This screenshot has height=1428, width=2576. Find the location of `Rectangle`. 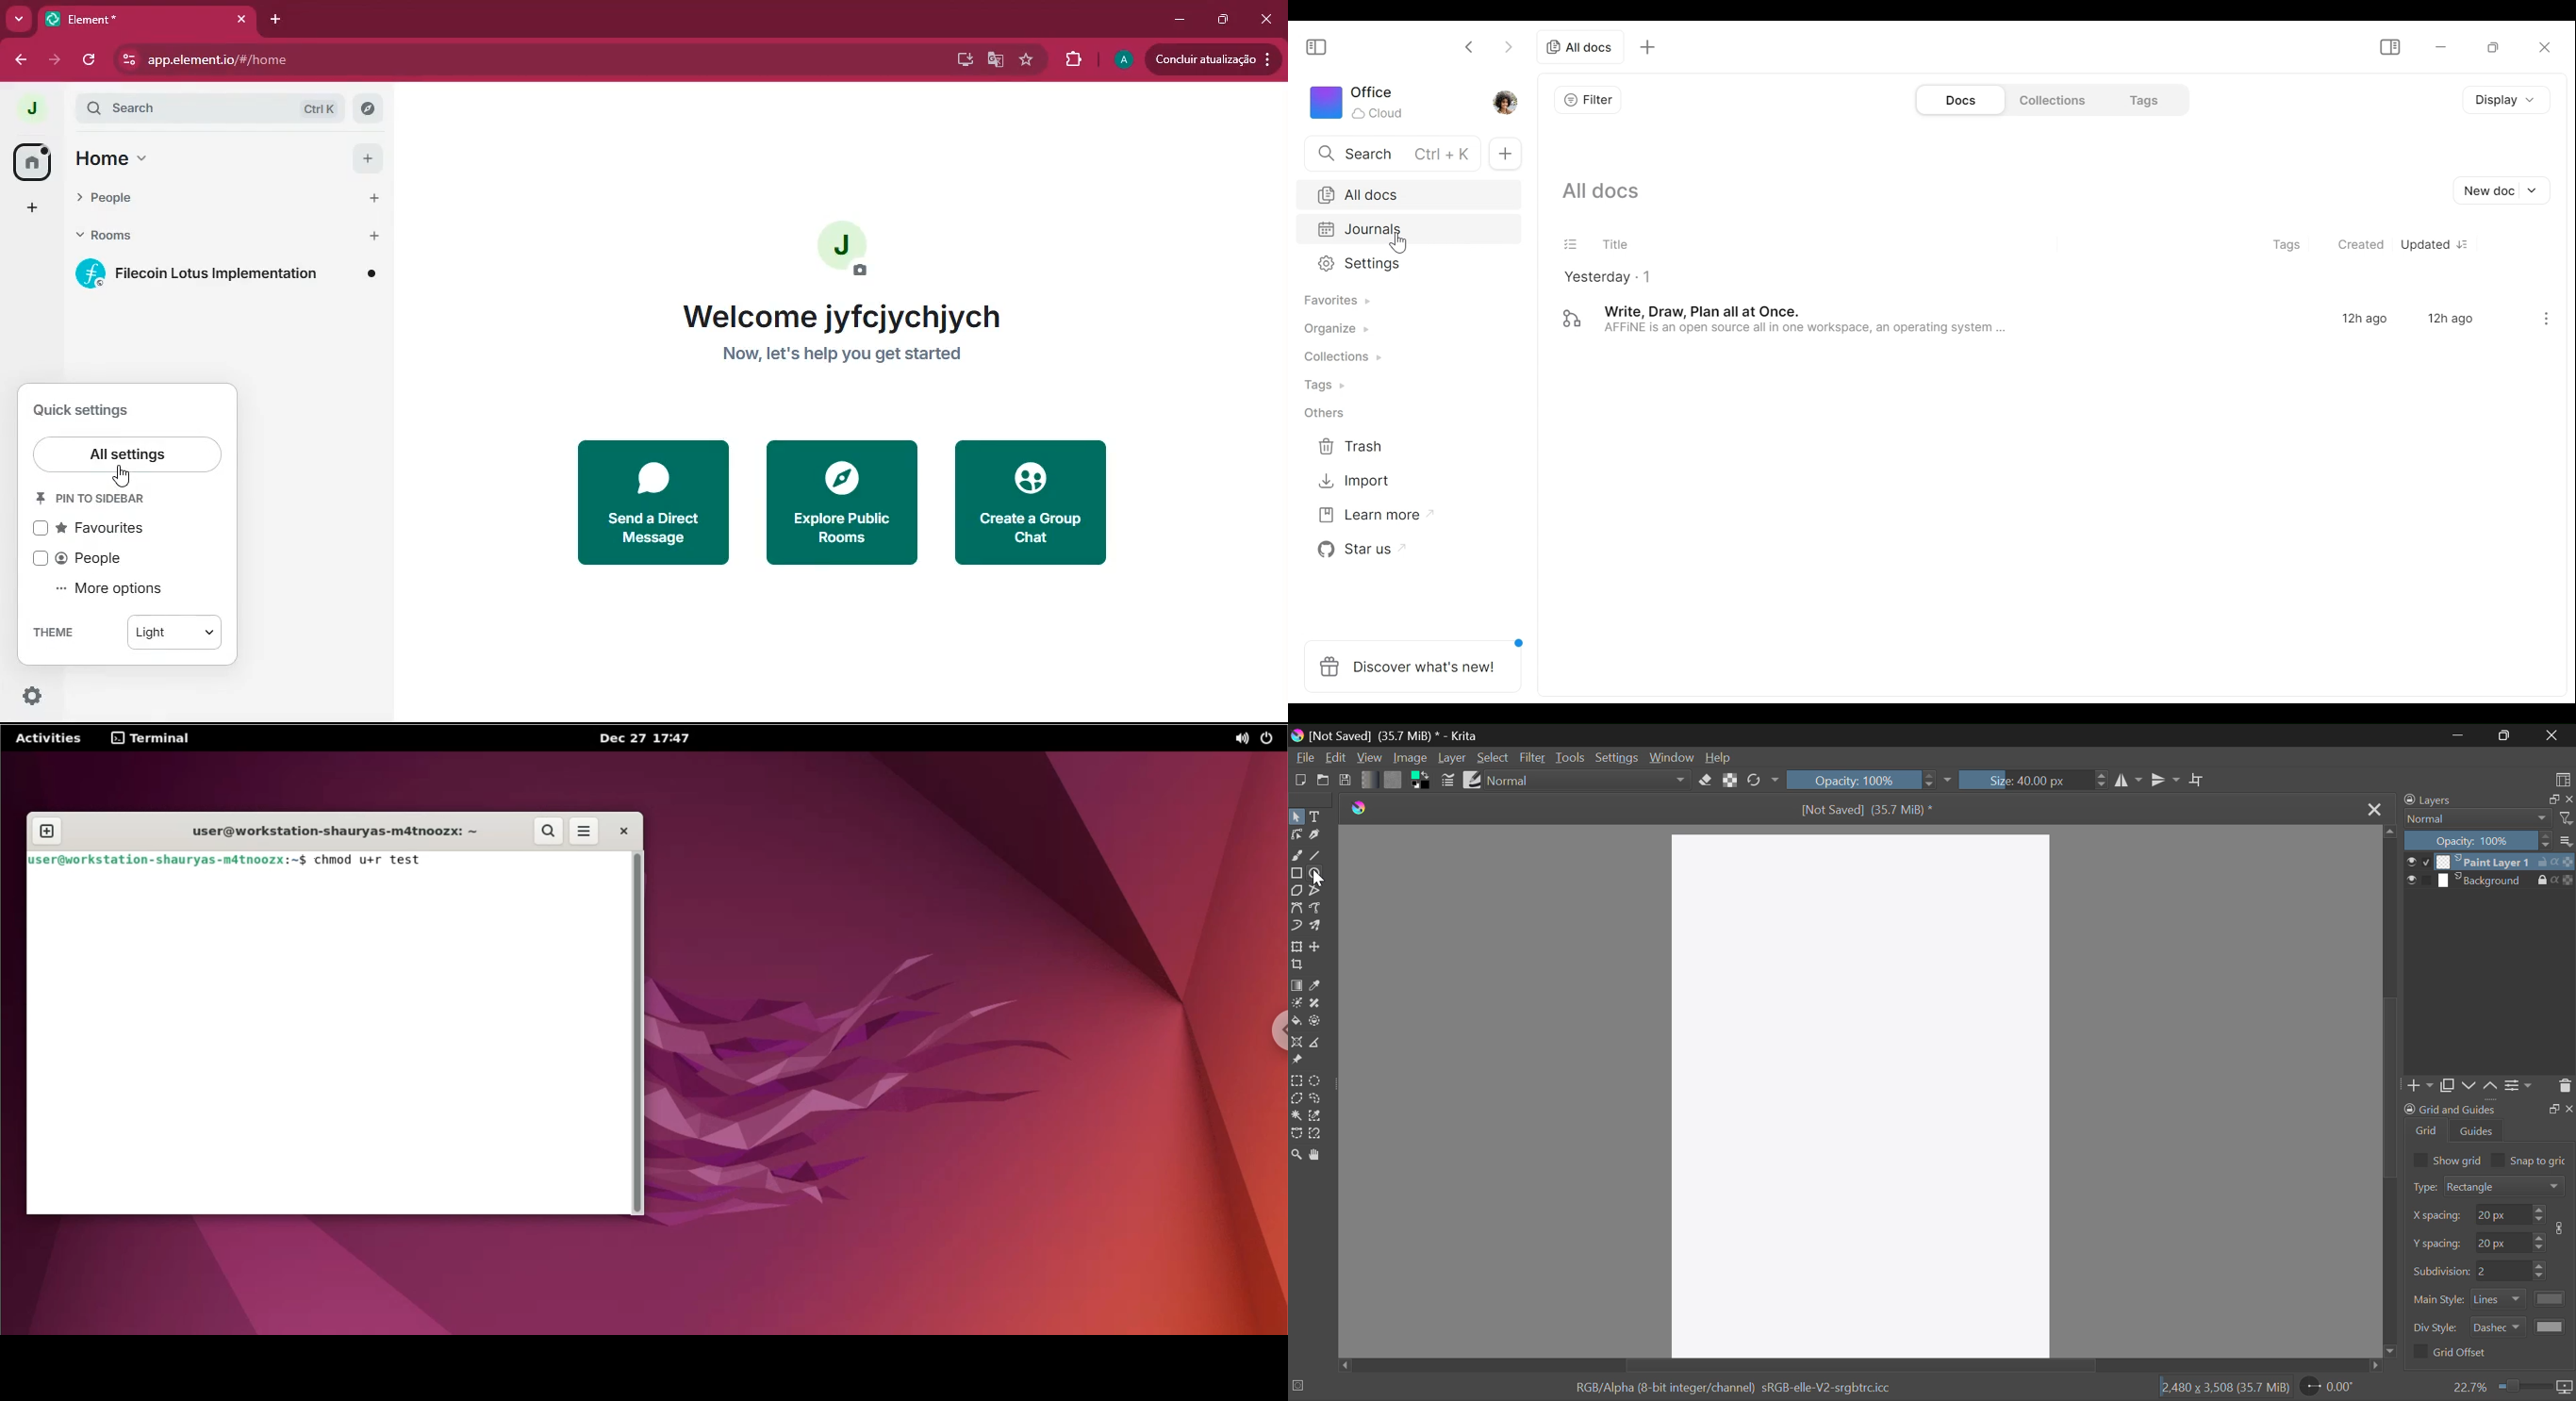

Rectangle is located at coordinates (1297, 872).